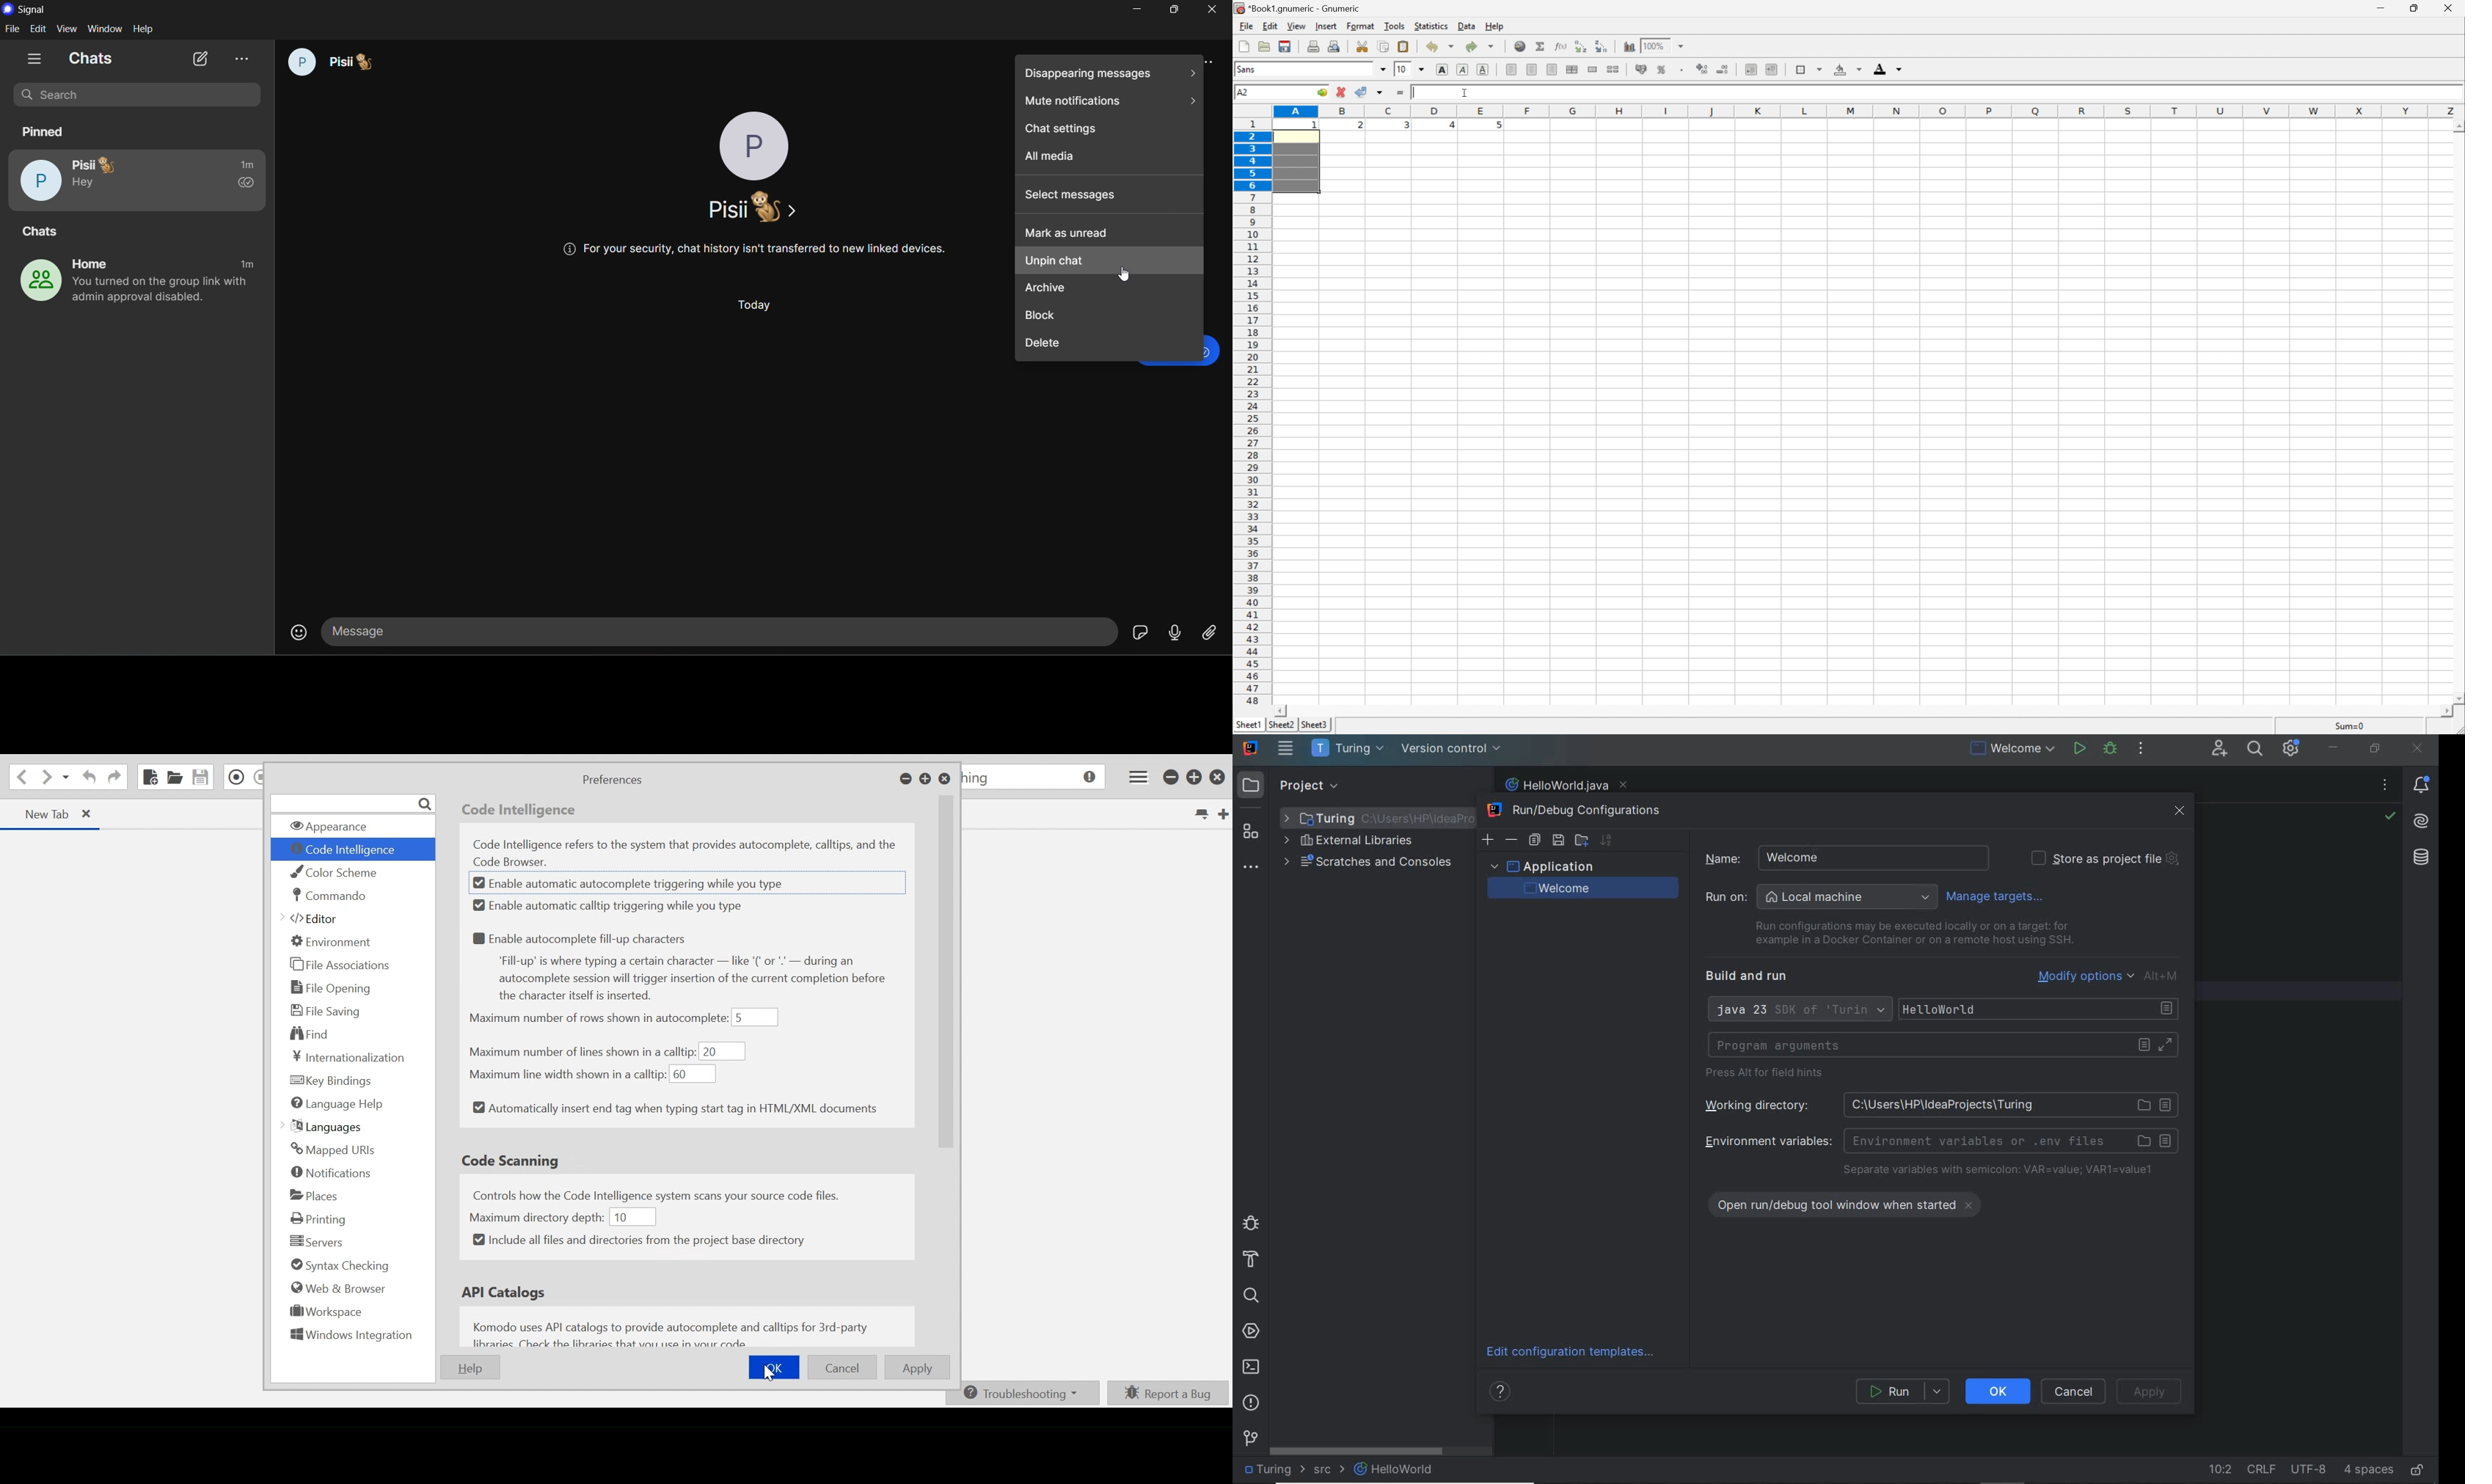  Describe the element at coordinates (1110, 345) in the screenshot. I see `delete` at that location.